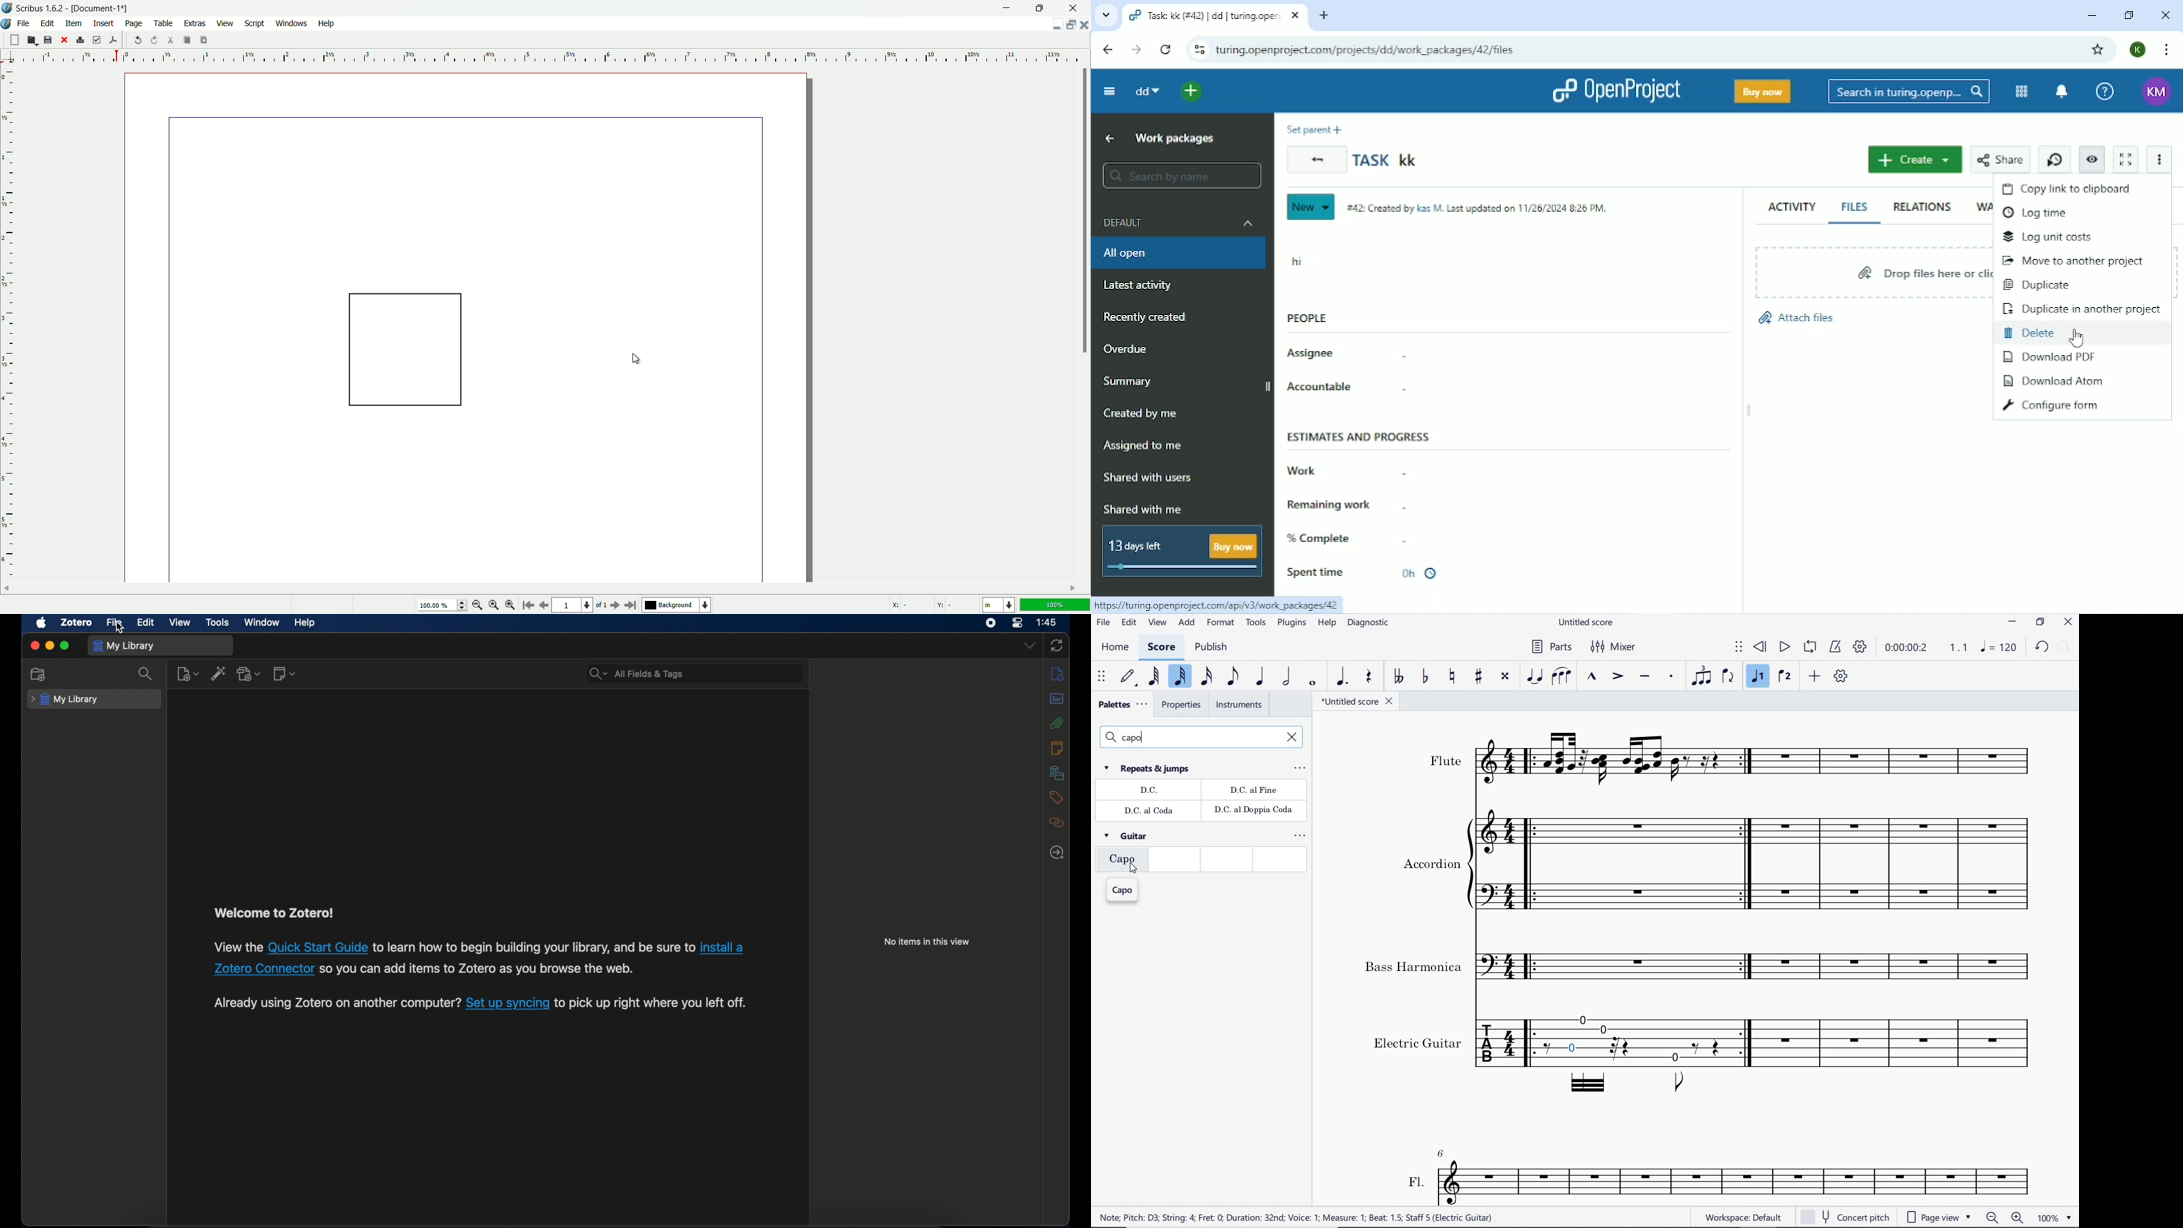  What do you see at coordinates (1744, 1217) in the screenshot?
I see `workspace default` at bounding box center [1744, 1217].